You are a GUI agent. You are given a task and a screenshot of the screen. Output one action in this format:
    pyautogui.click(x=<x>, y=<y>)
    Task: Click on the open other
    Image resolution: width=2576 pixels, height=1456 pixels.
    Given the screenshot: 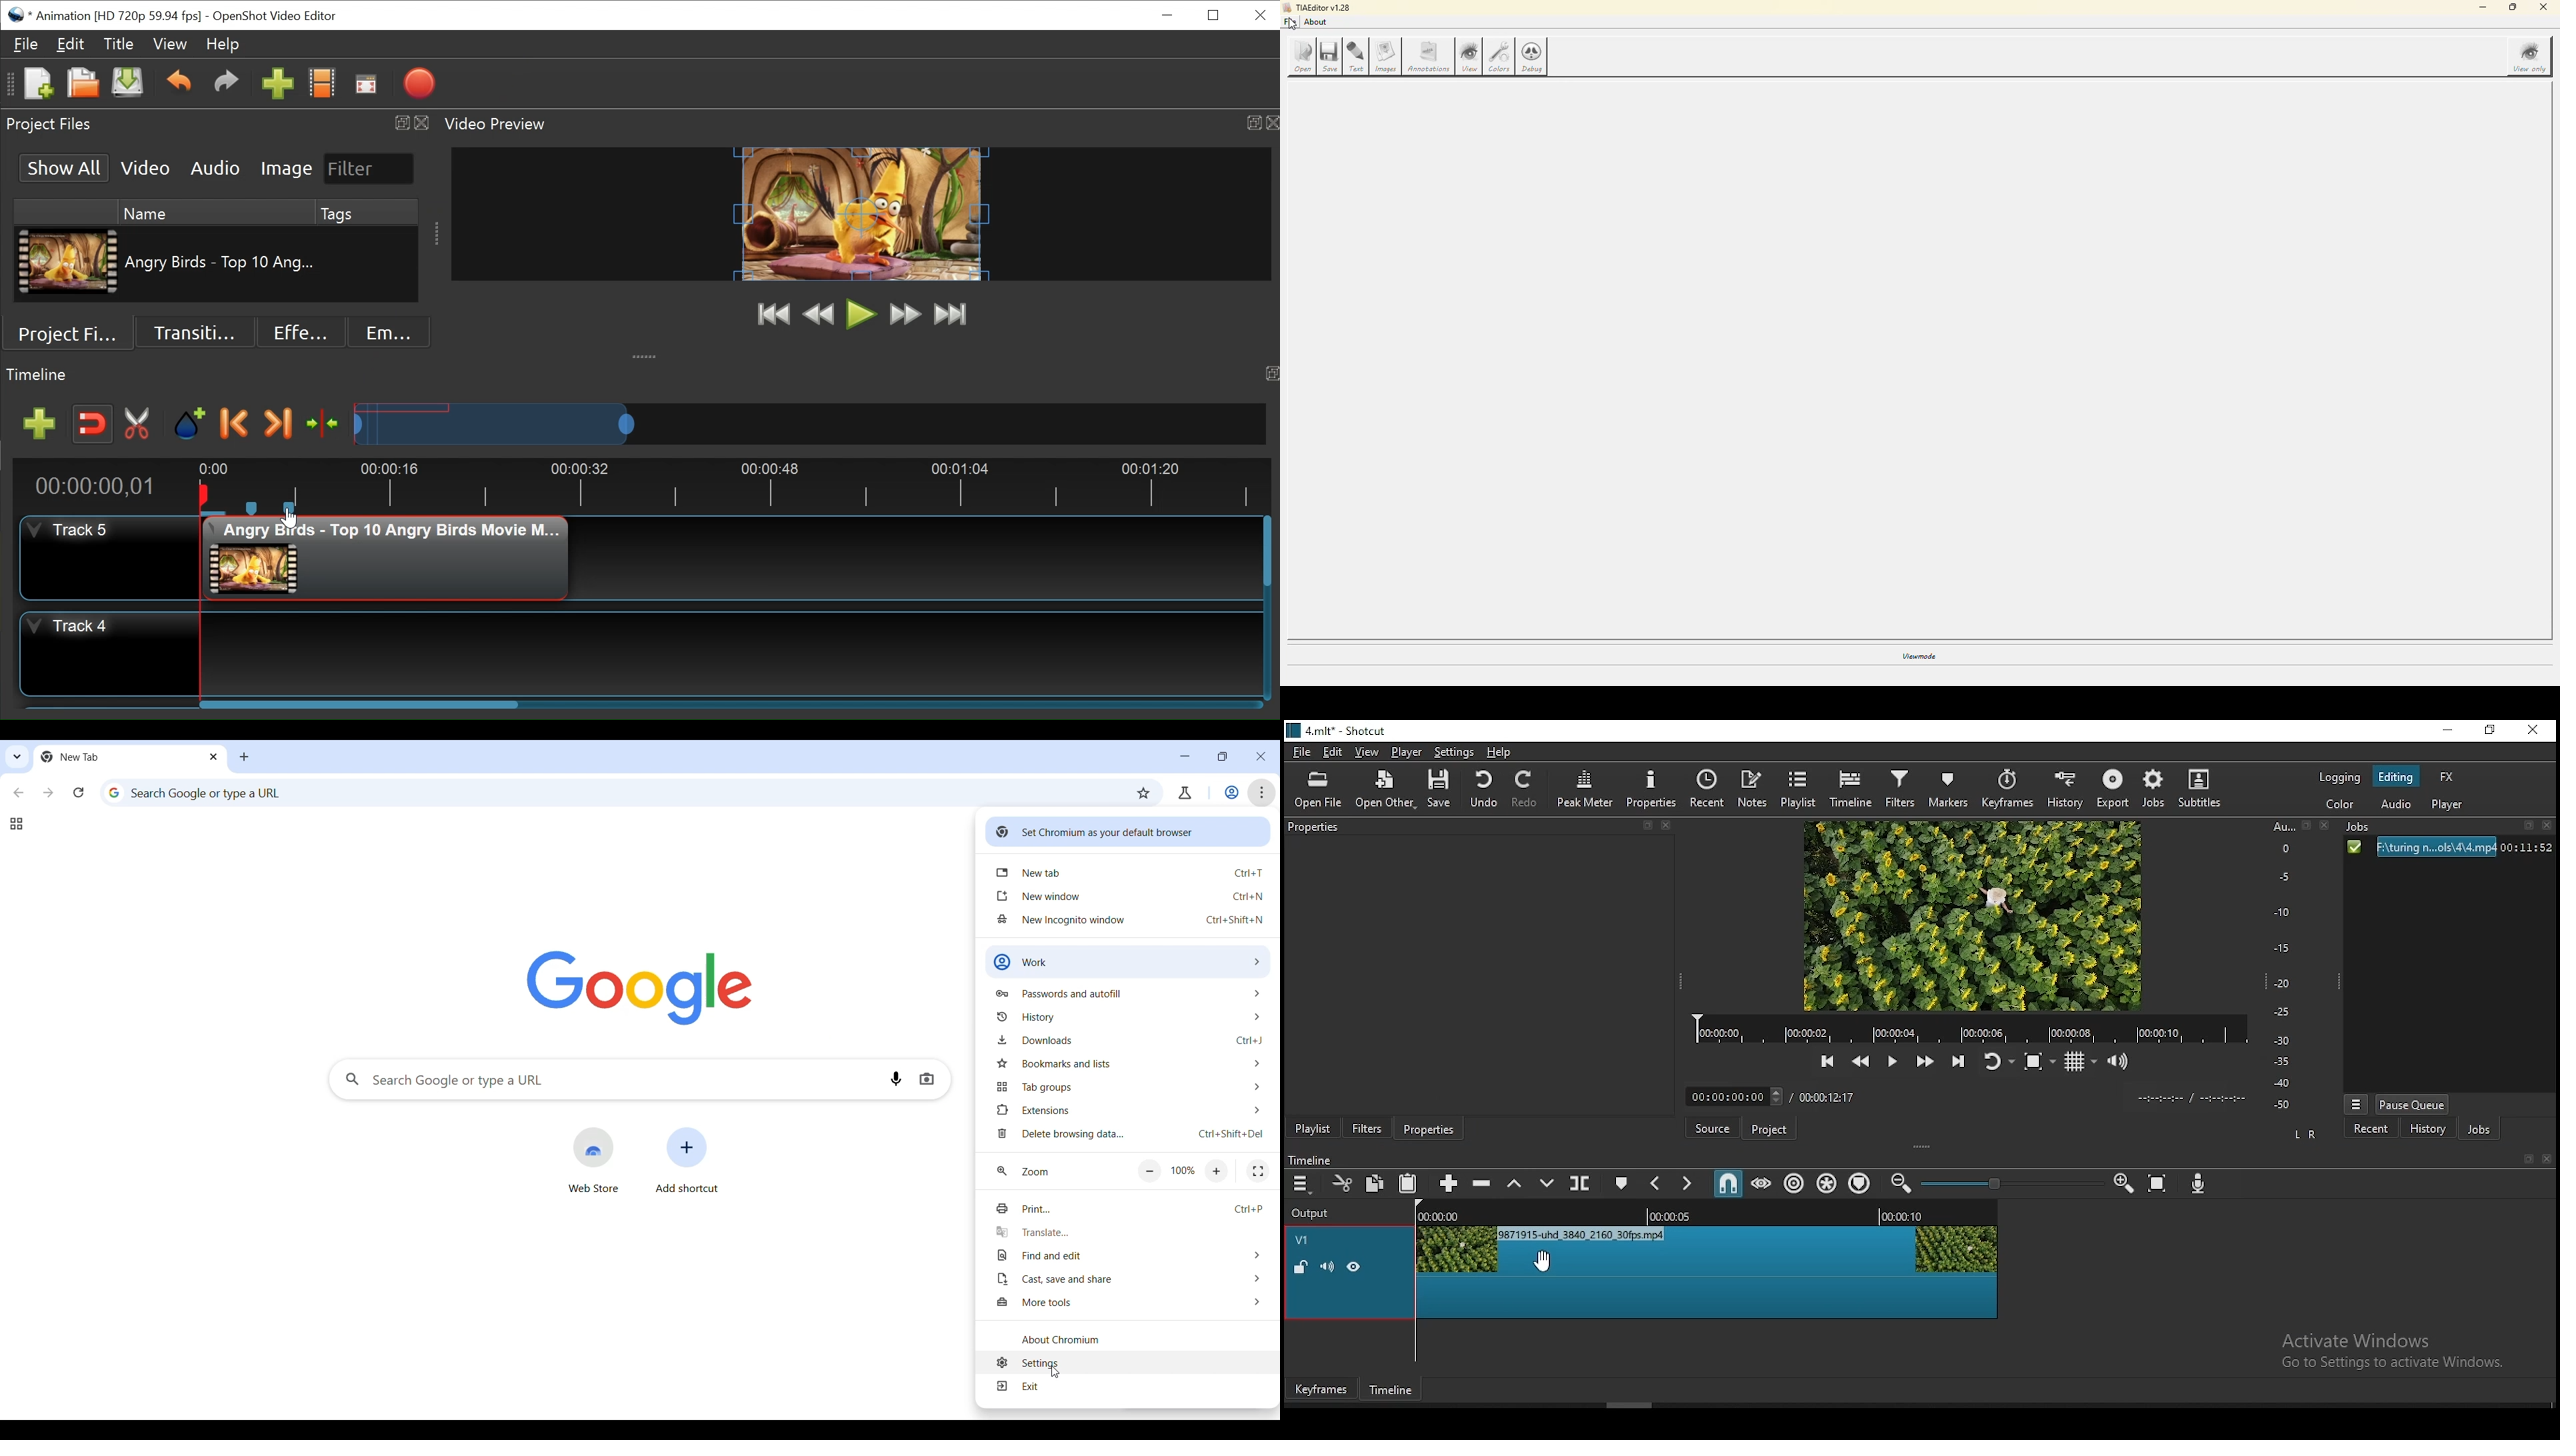 What is the action you would take?
    pyautogui.click(x=1385, y=792)
    